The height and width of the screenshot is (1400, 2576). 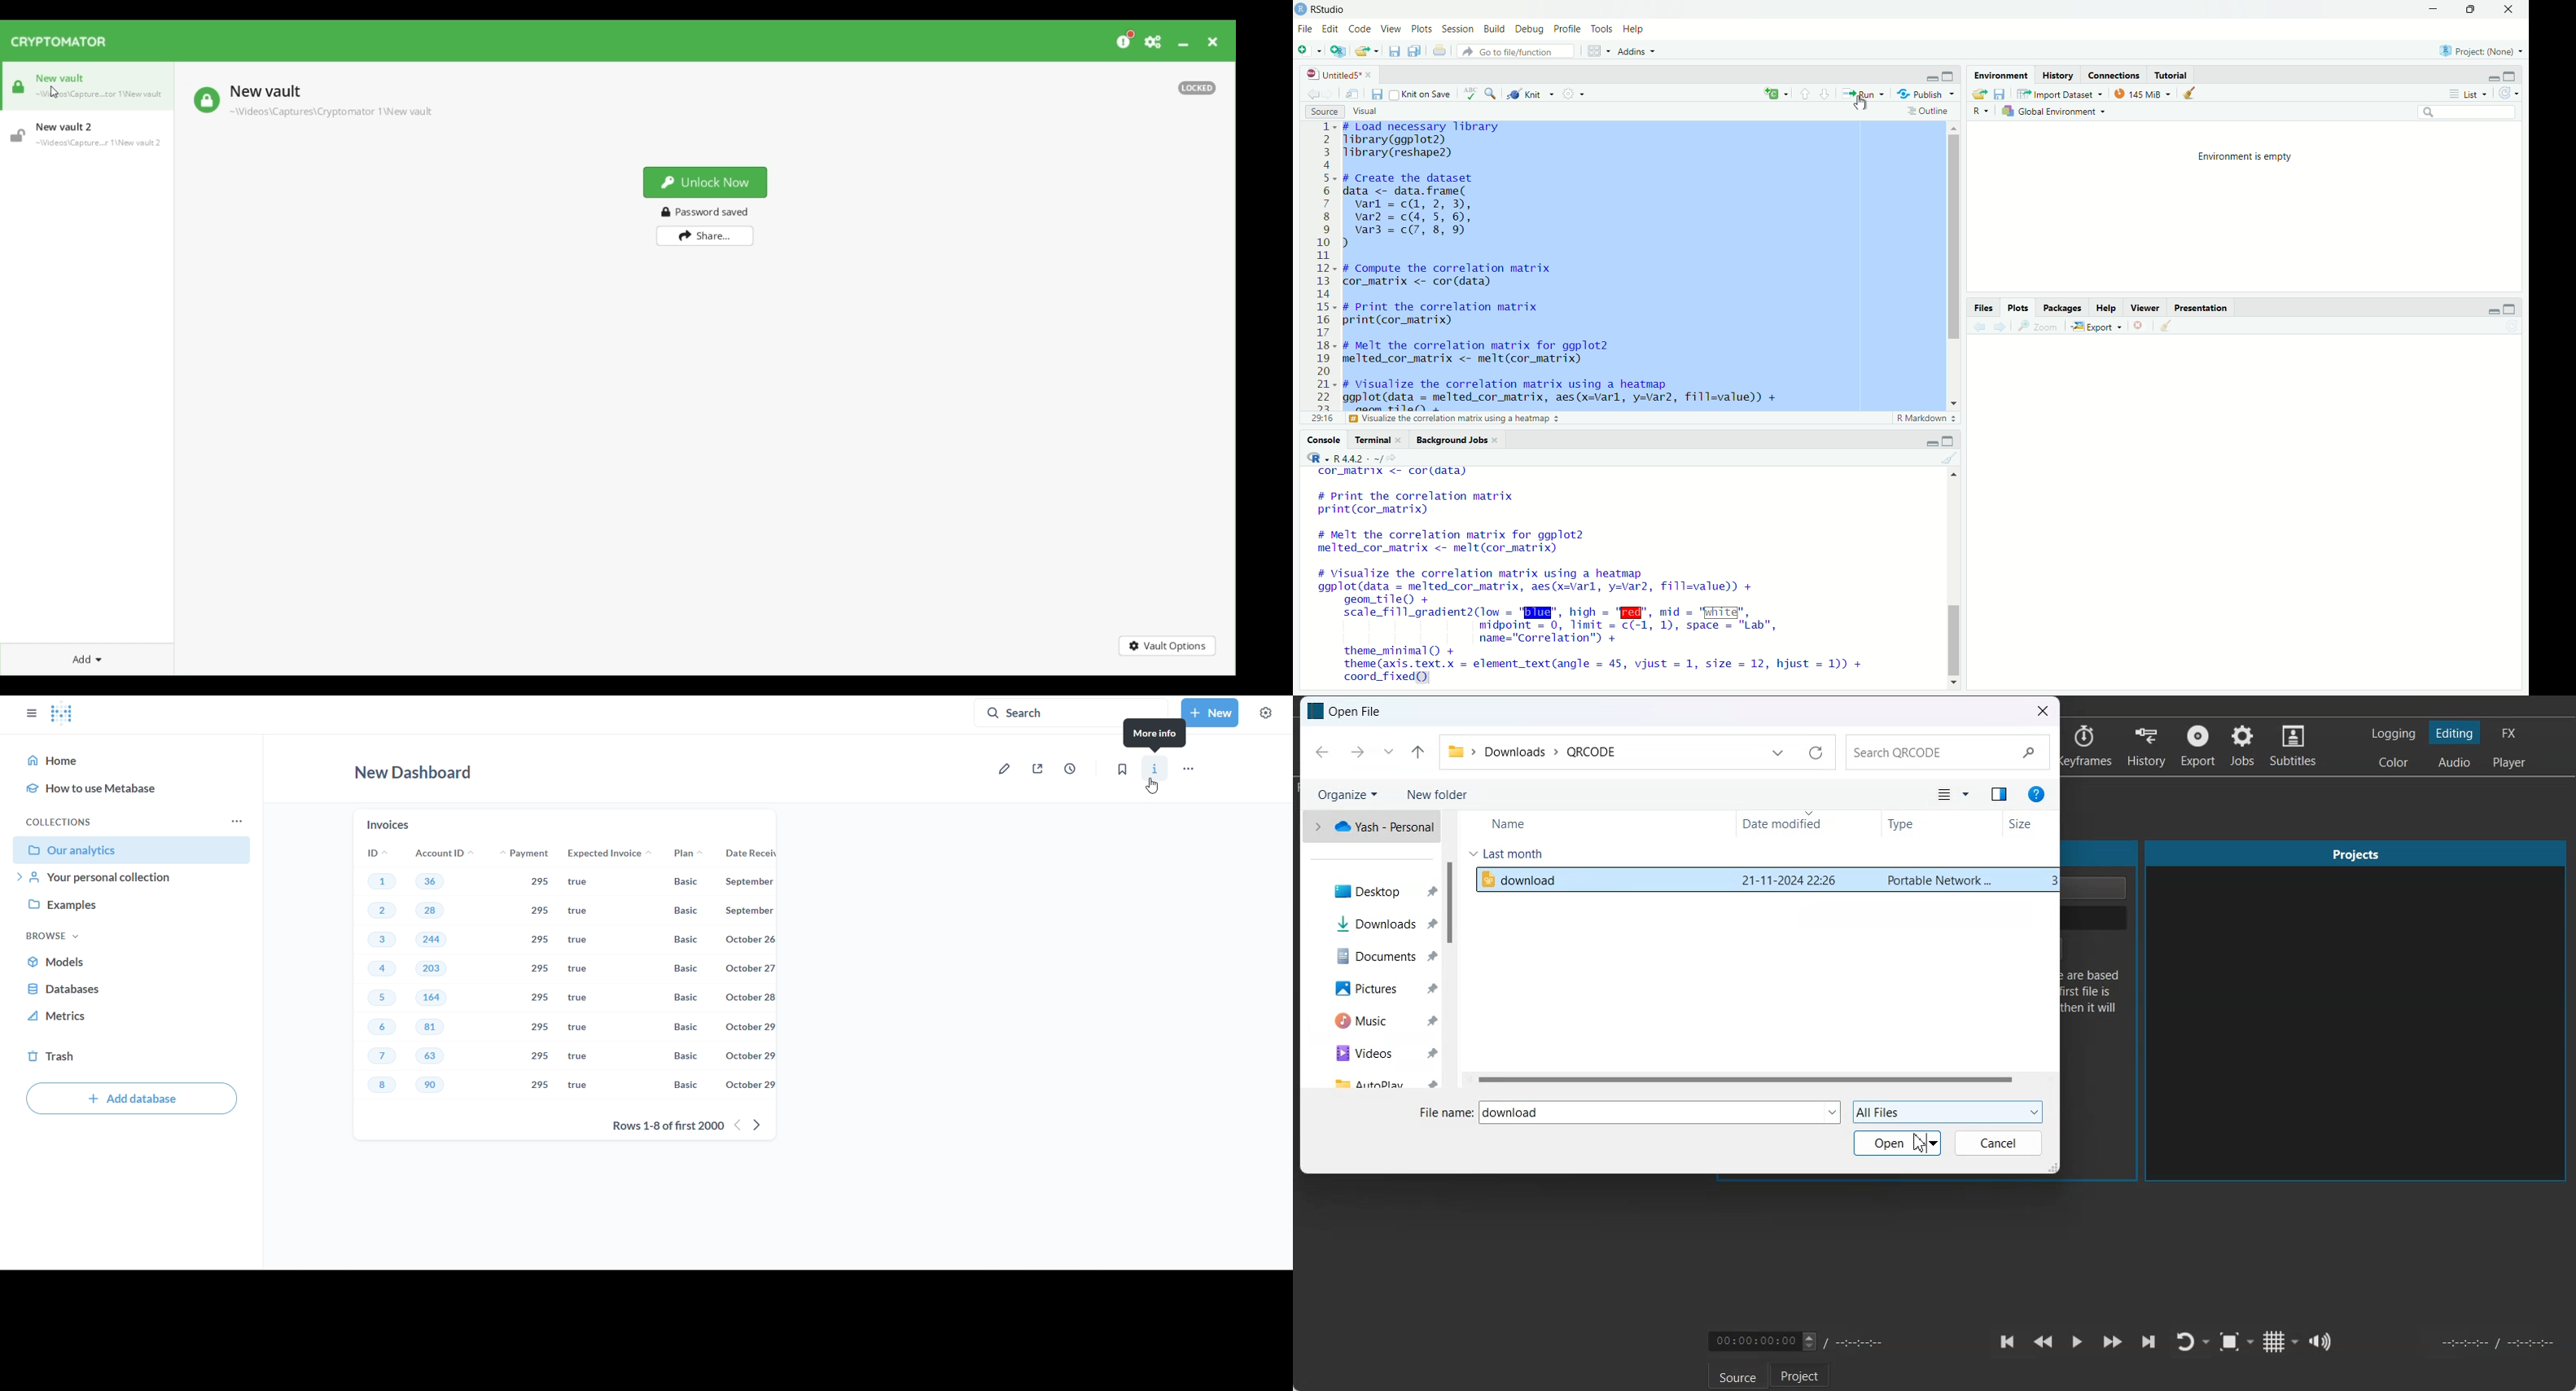 I want to click on vertical scrollbar, so click(x=1955, y=642).